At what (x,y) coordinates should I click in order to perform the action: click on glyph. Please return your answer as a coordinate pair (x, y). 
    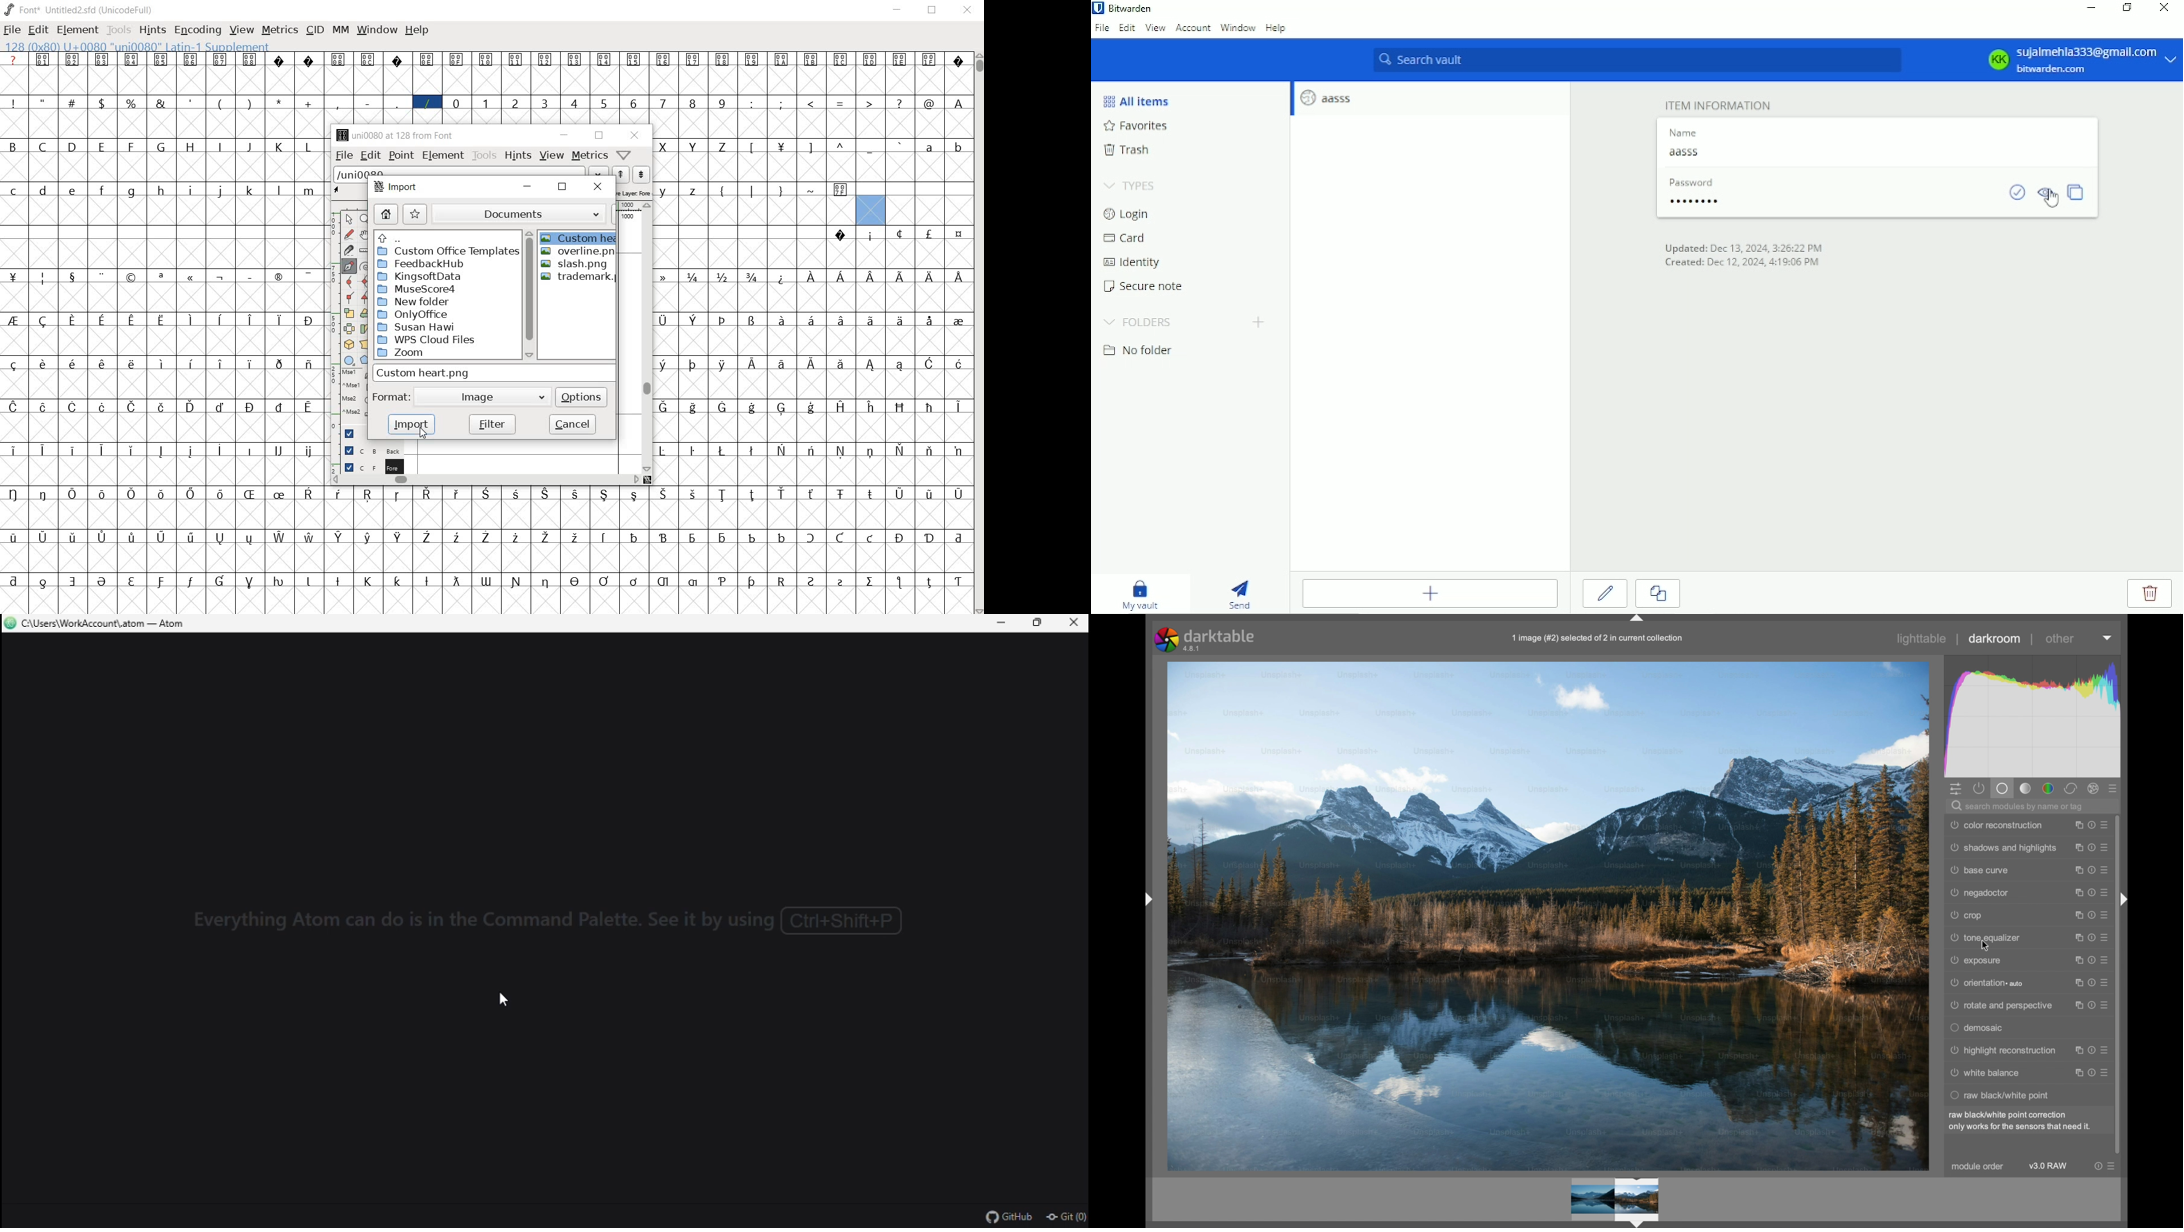
    Looking at the image, I should click on (101, 581).